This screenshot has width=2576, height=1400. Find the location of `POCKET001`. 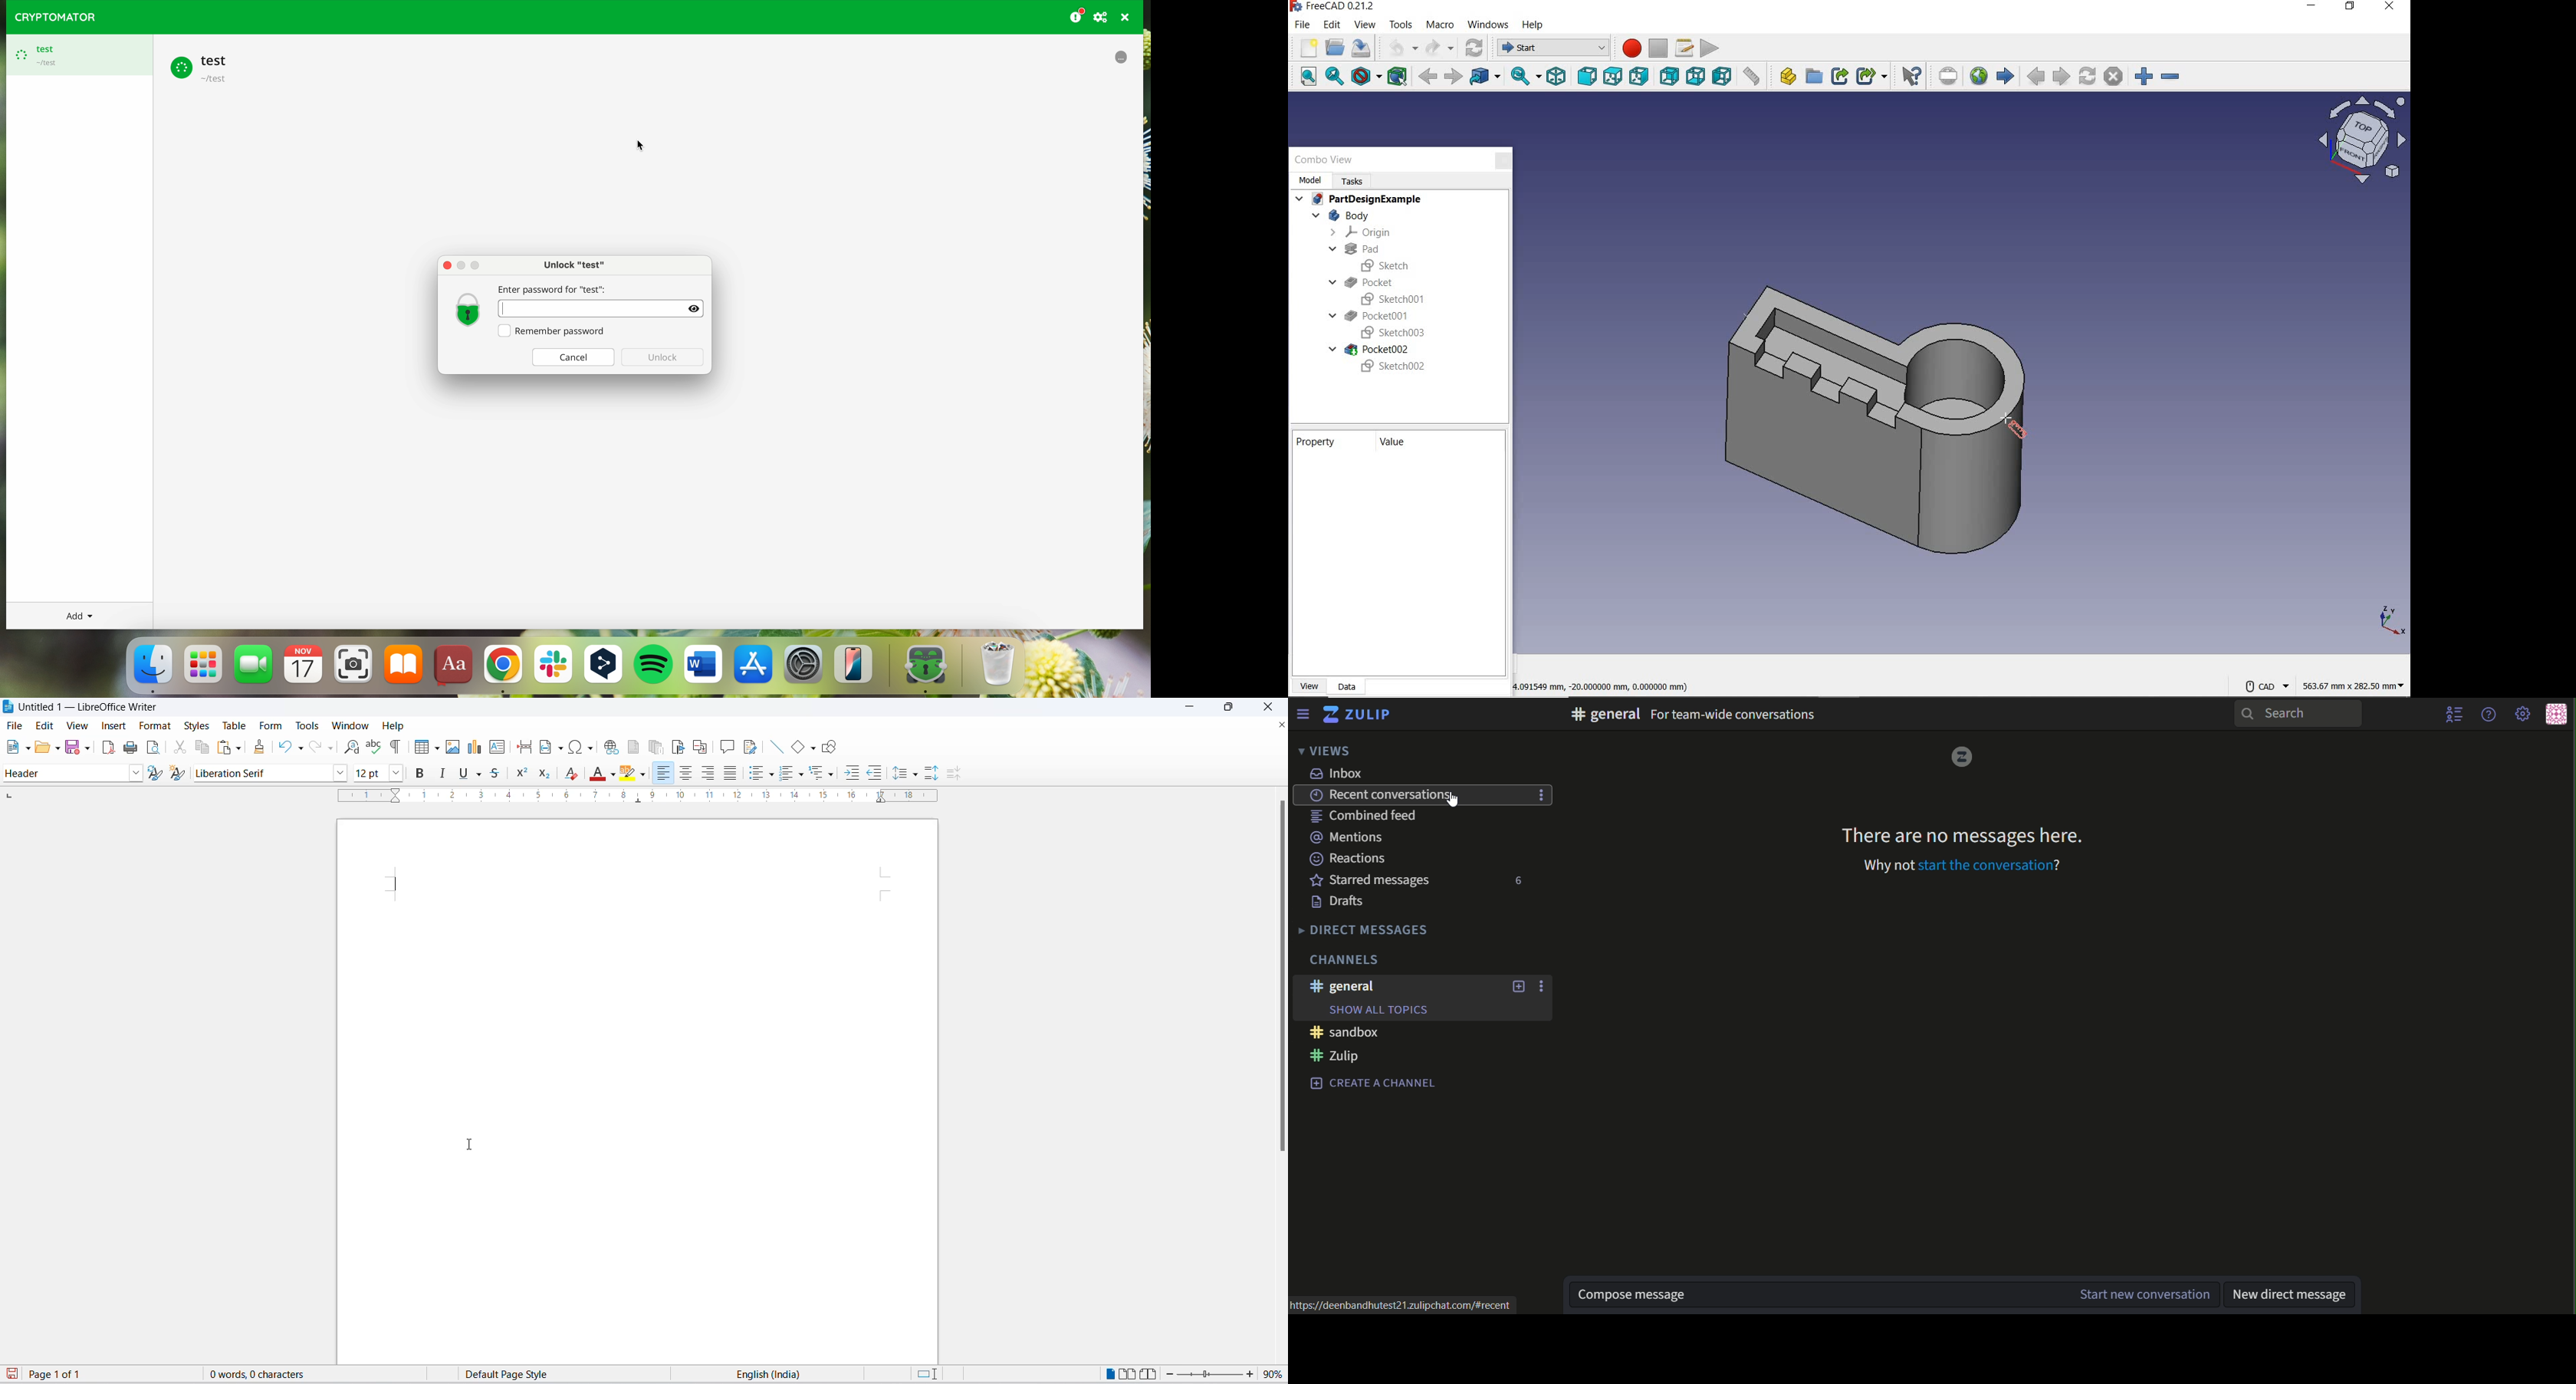

POCKET001 is located at coordinates (1370, 316).